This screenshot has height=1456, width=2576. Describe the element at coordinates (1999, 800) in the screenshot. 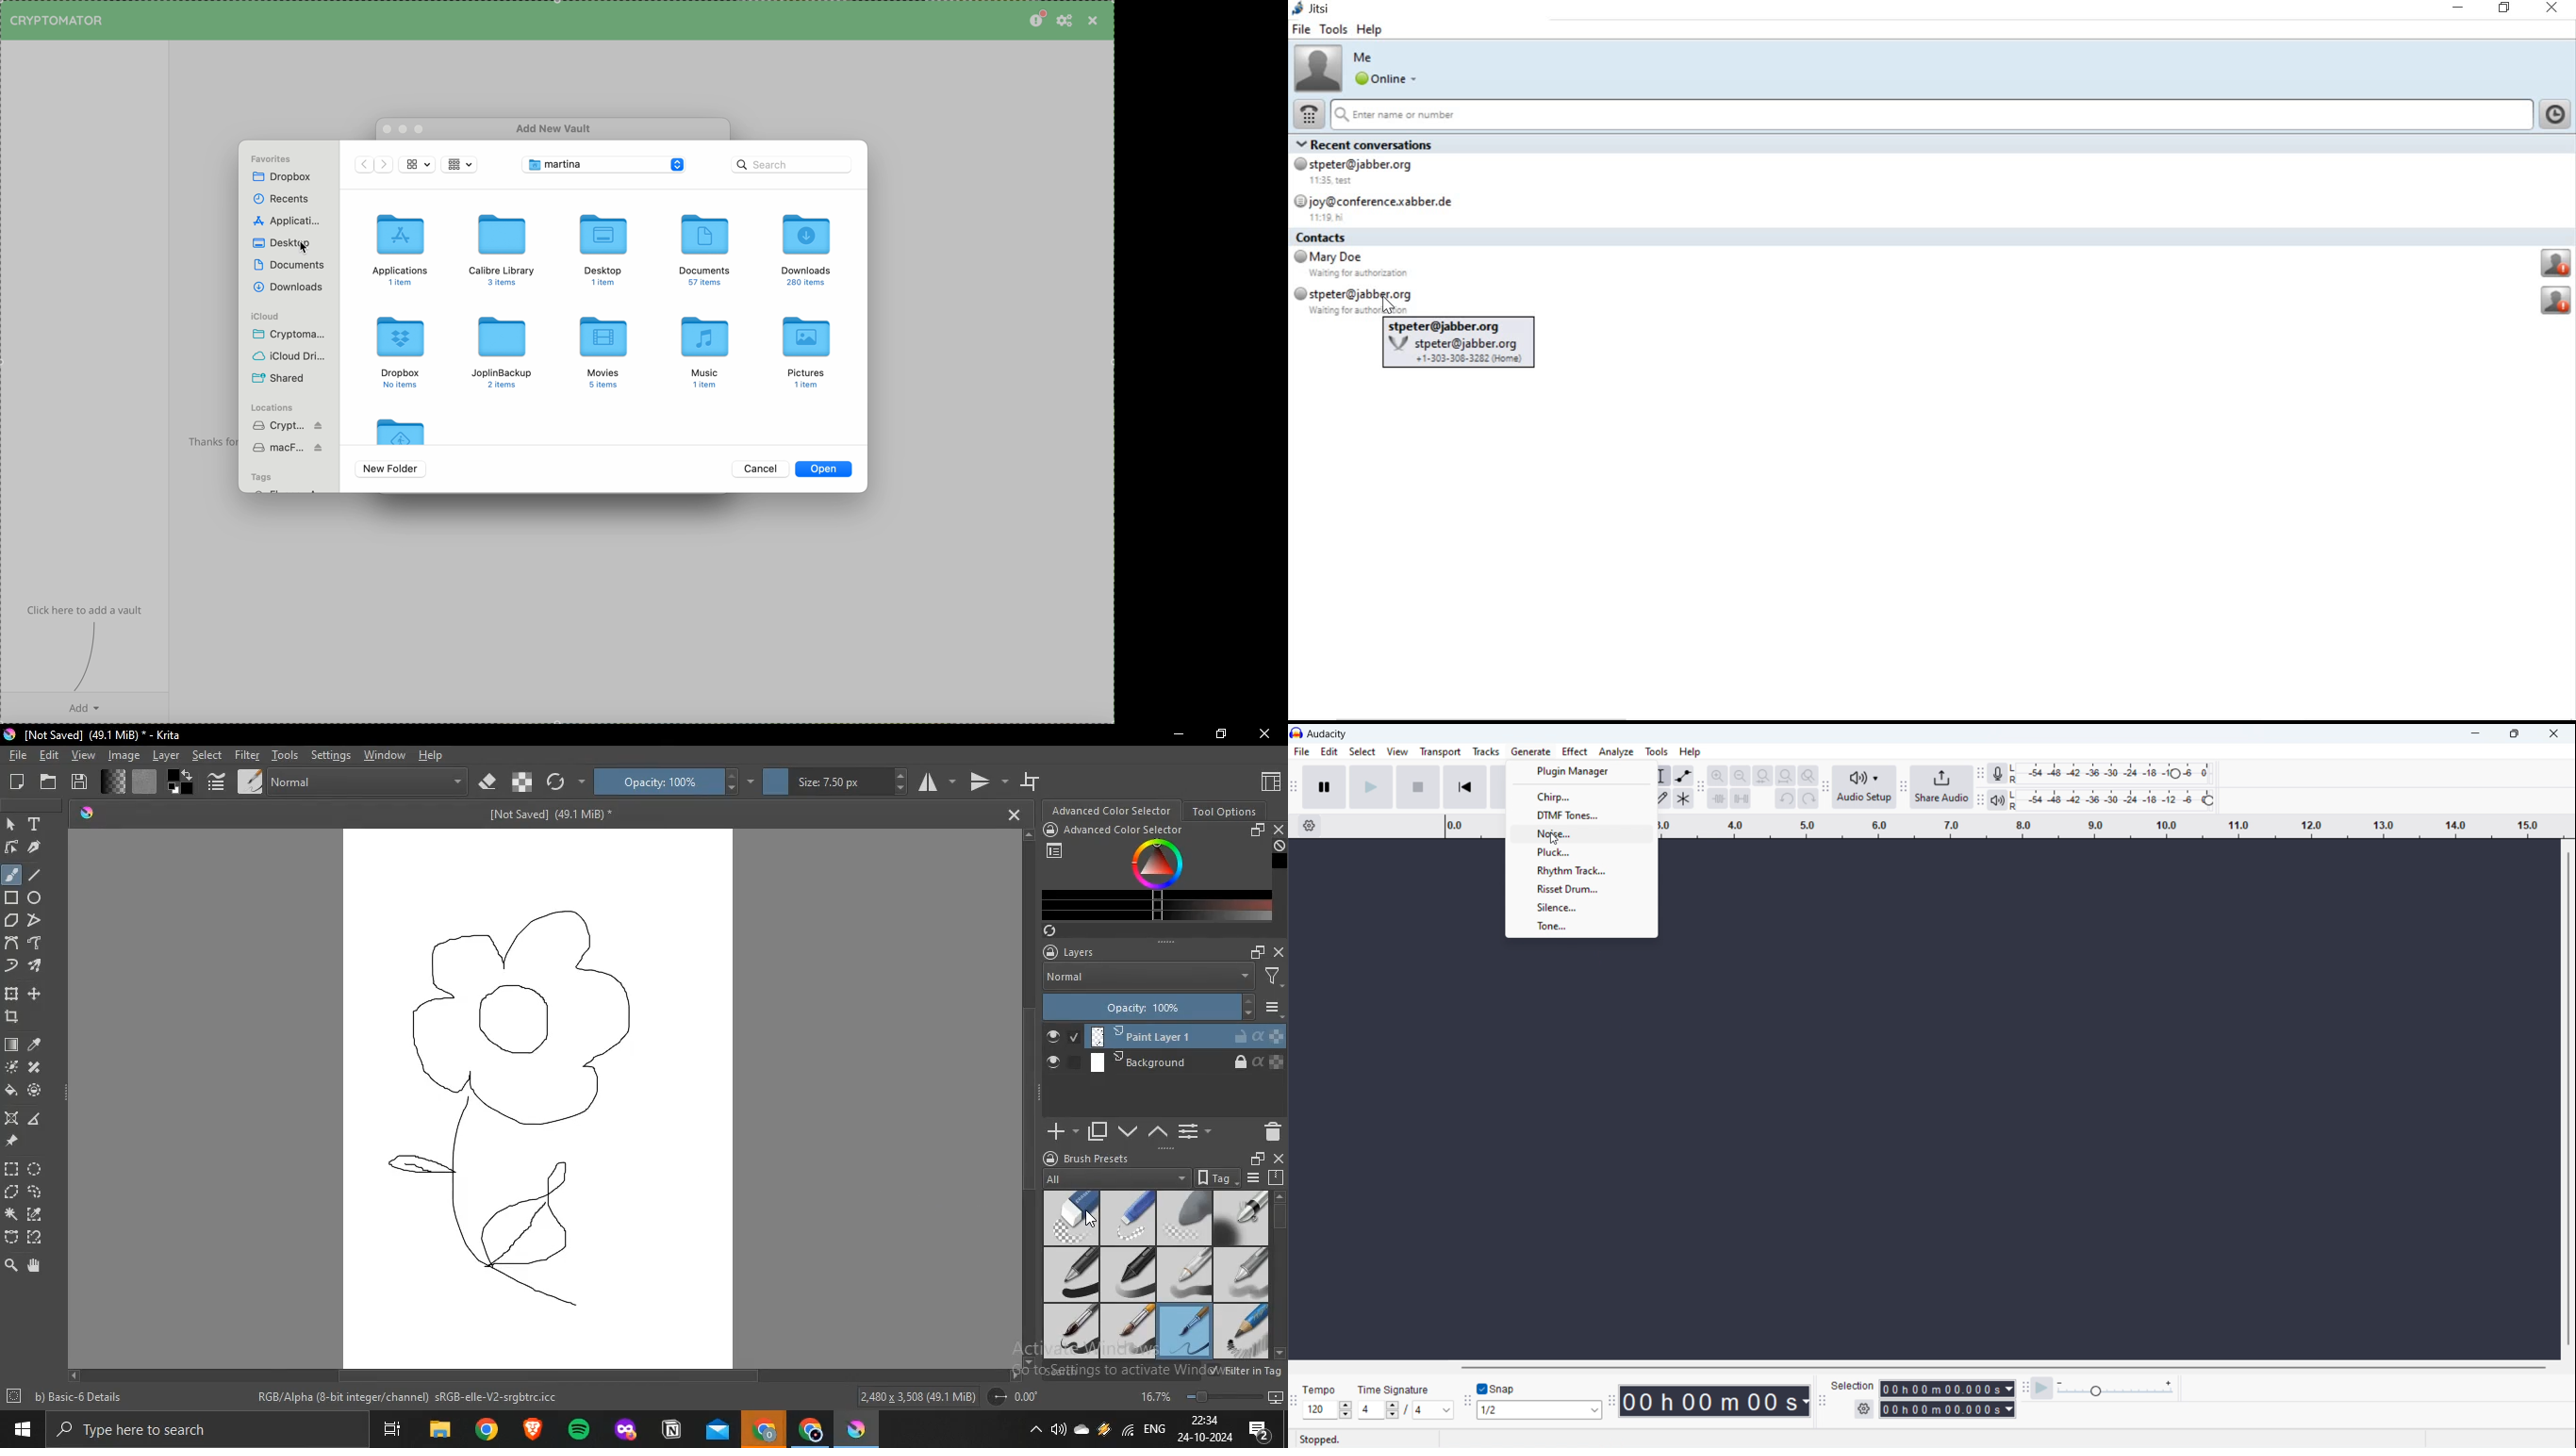

I see `playback meter` at that location.